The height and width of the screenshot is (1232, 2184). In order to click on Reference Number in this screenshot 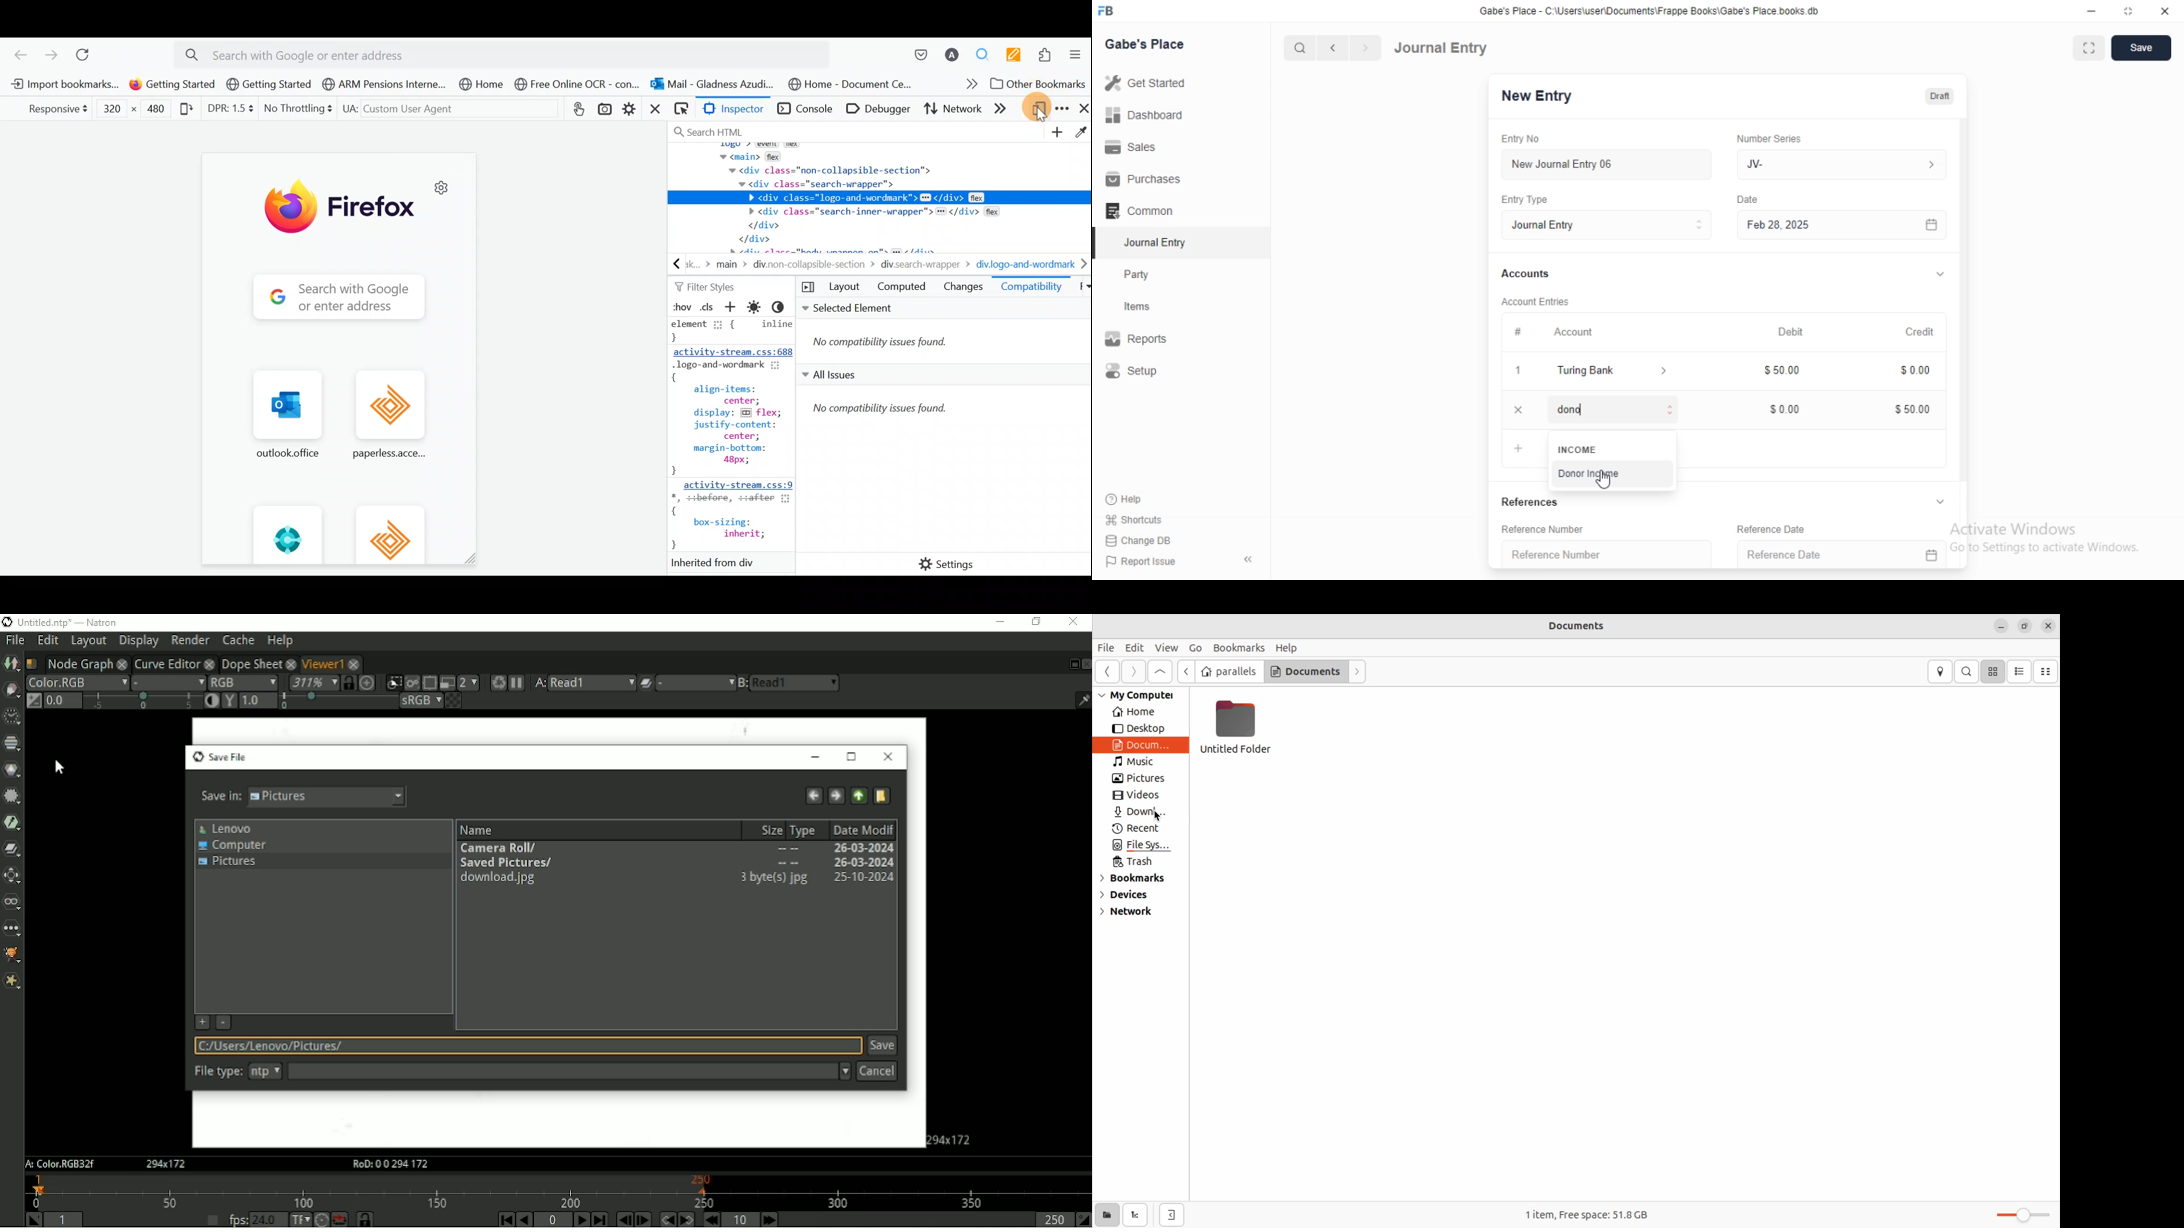, I will do `click(1553, 530)`.